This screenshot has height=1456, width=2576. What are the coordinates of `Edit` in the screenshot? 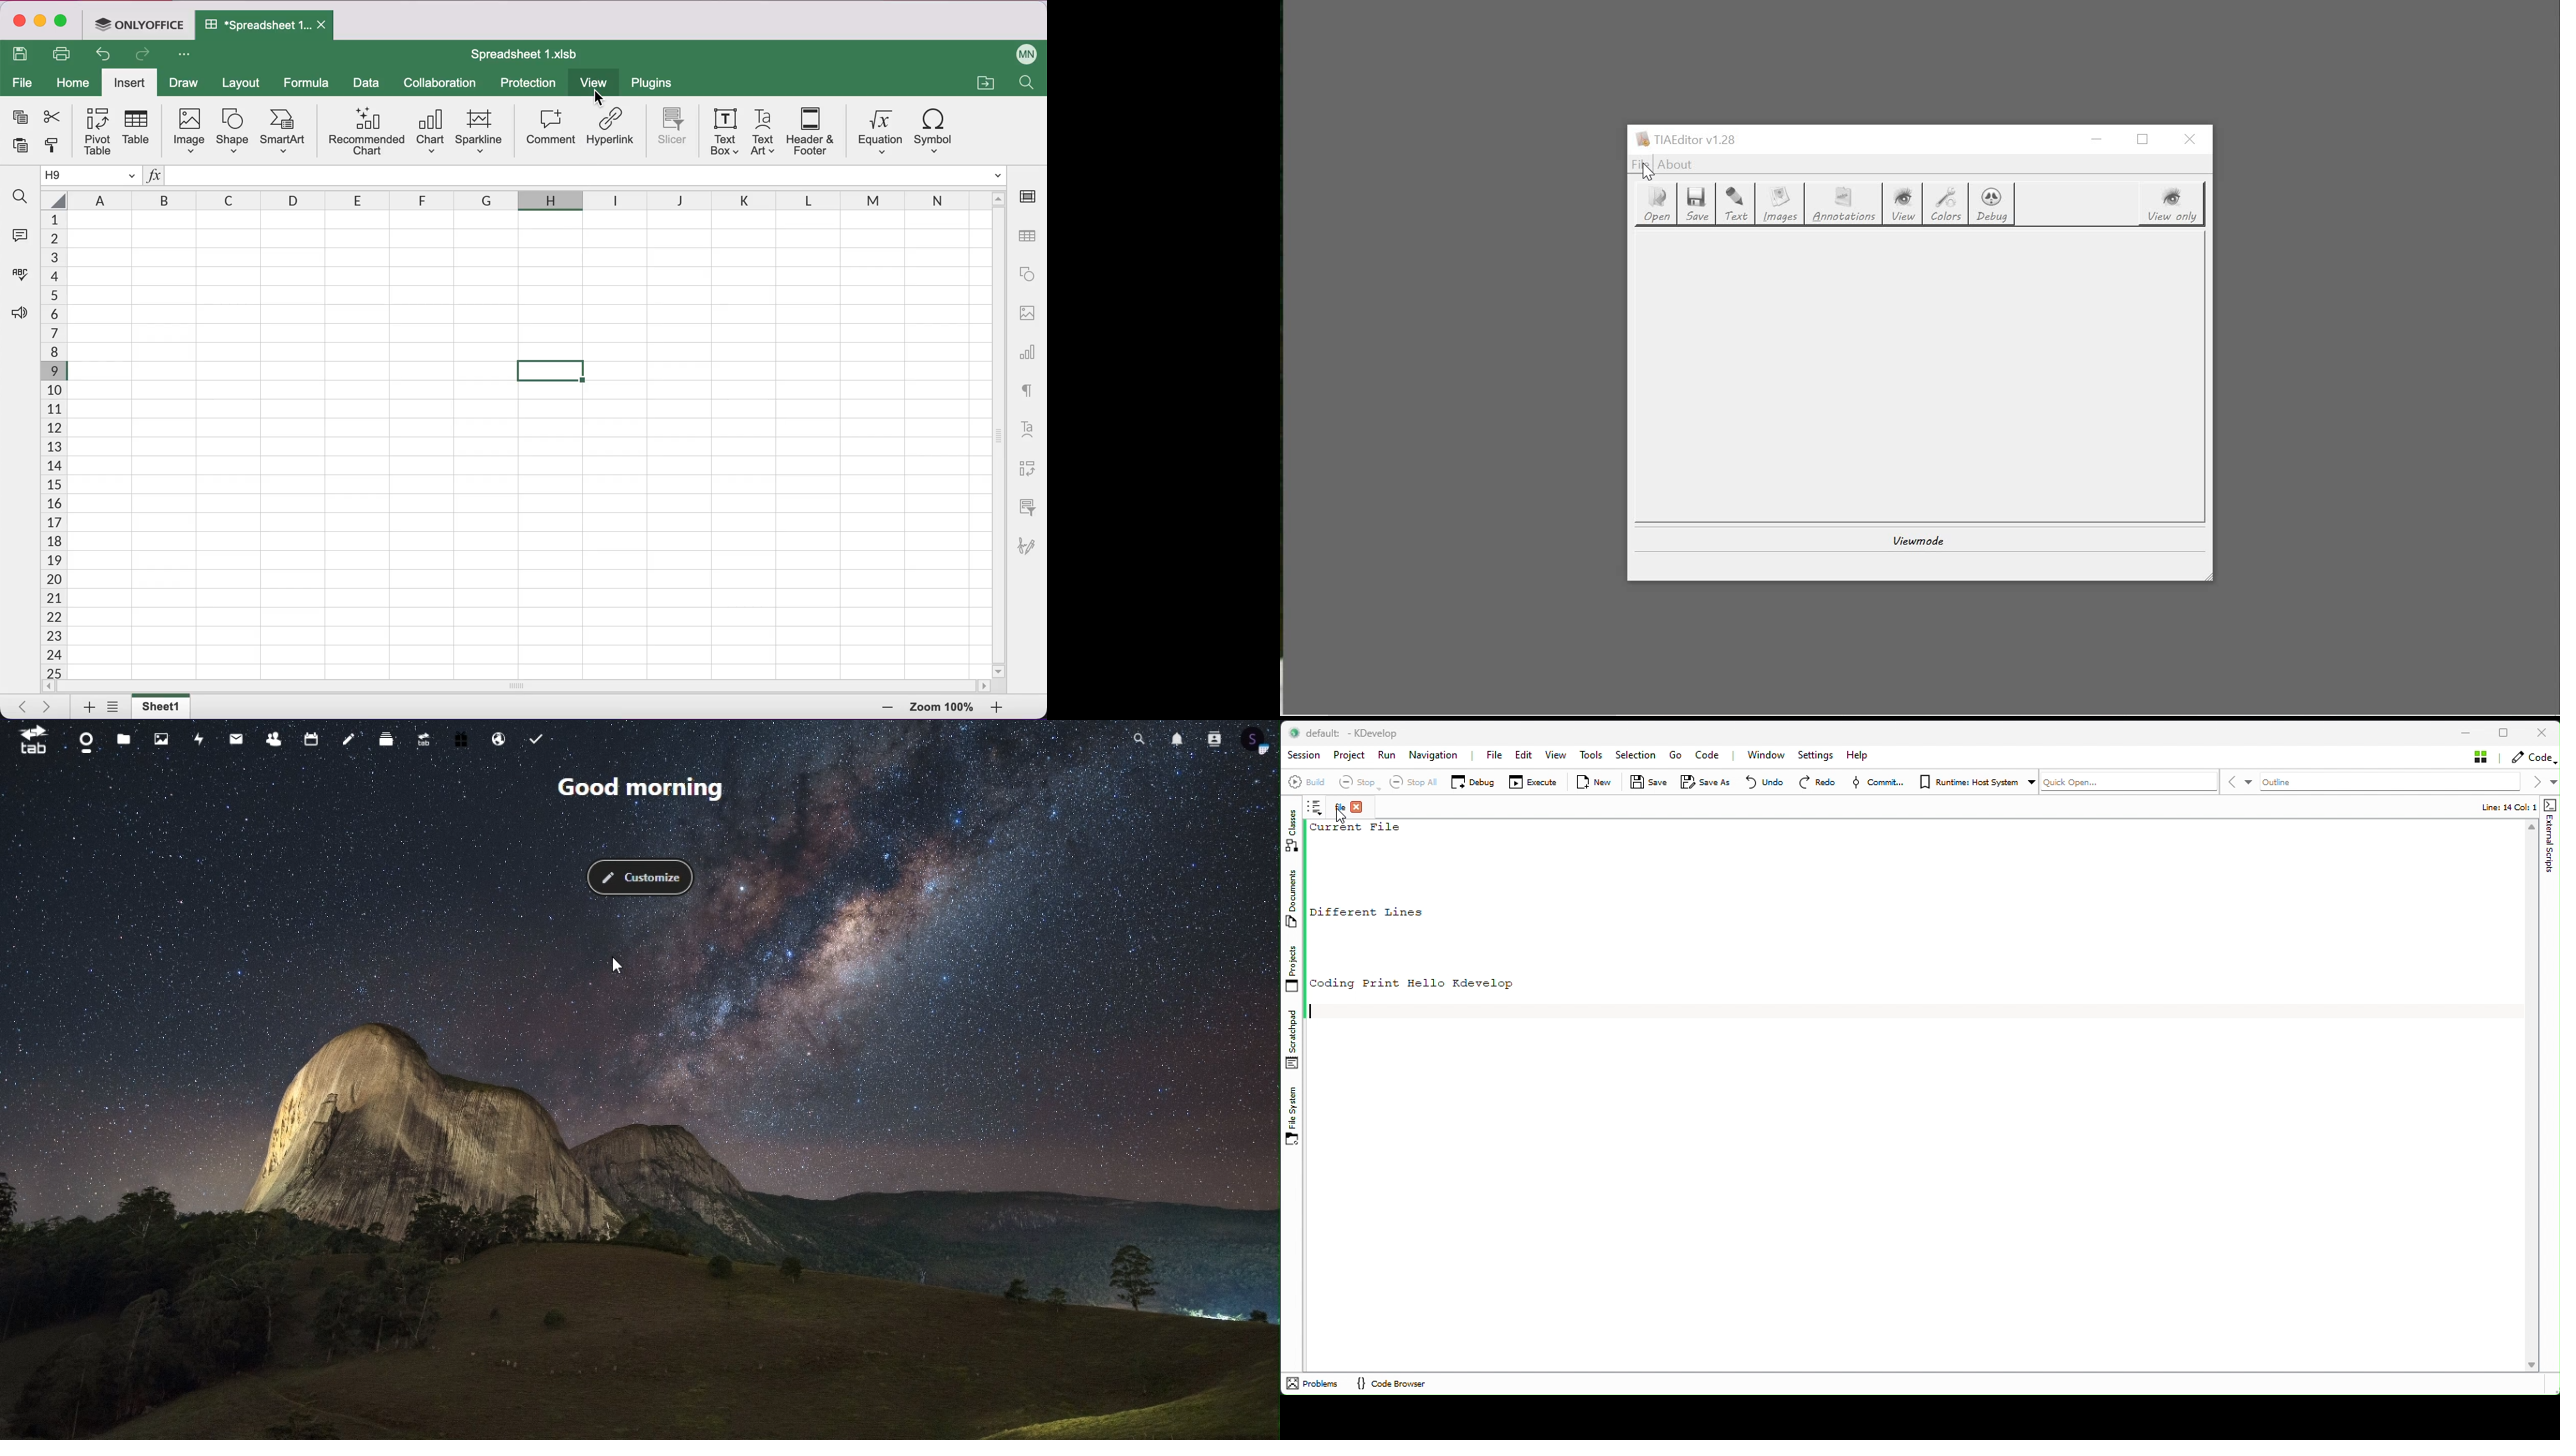 It's located at (1523, 756).